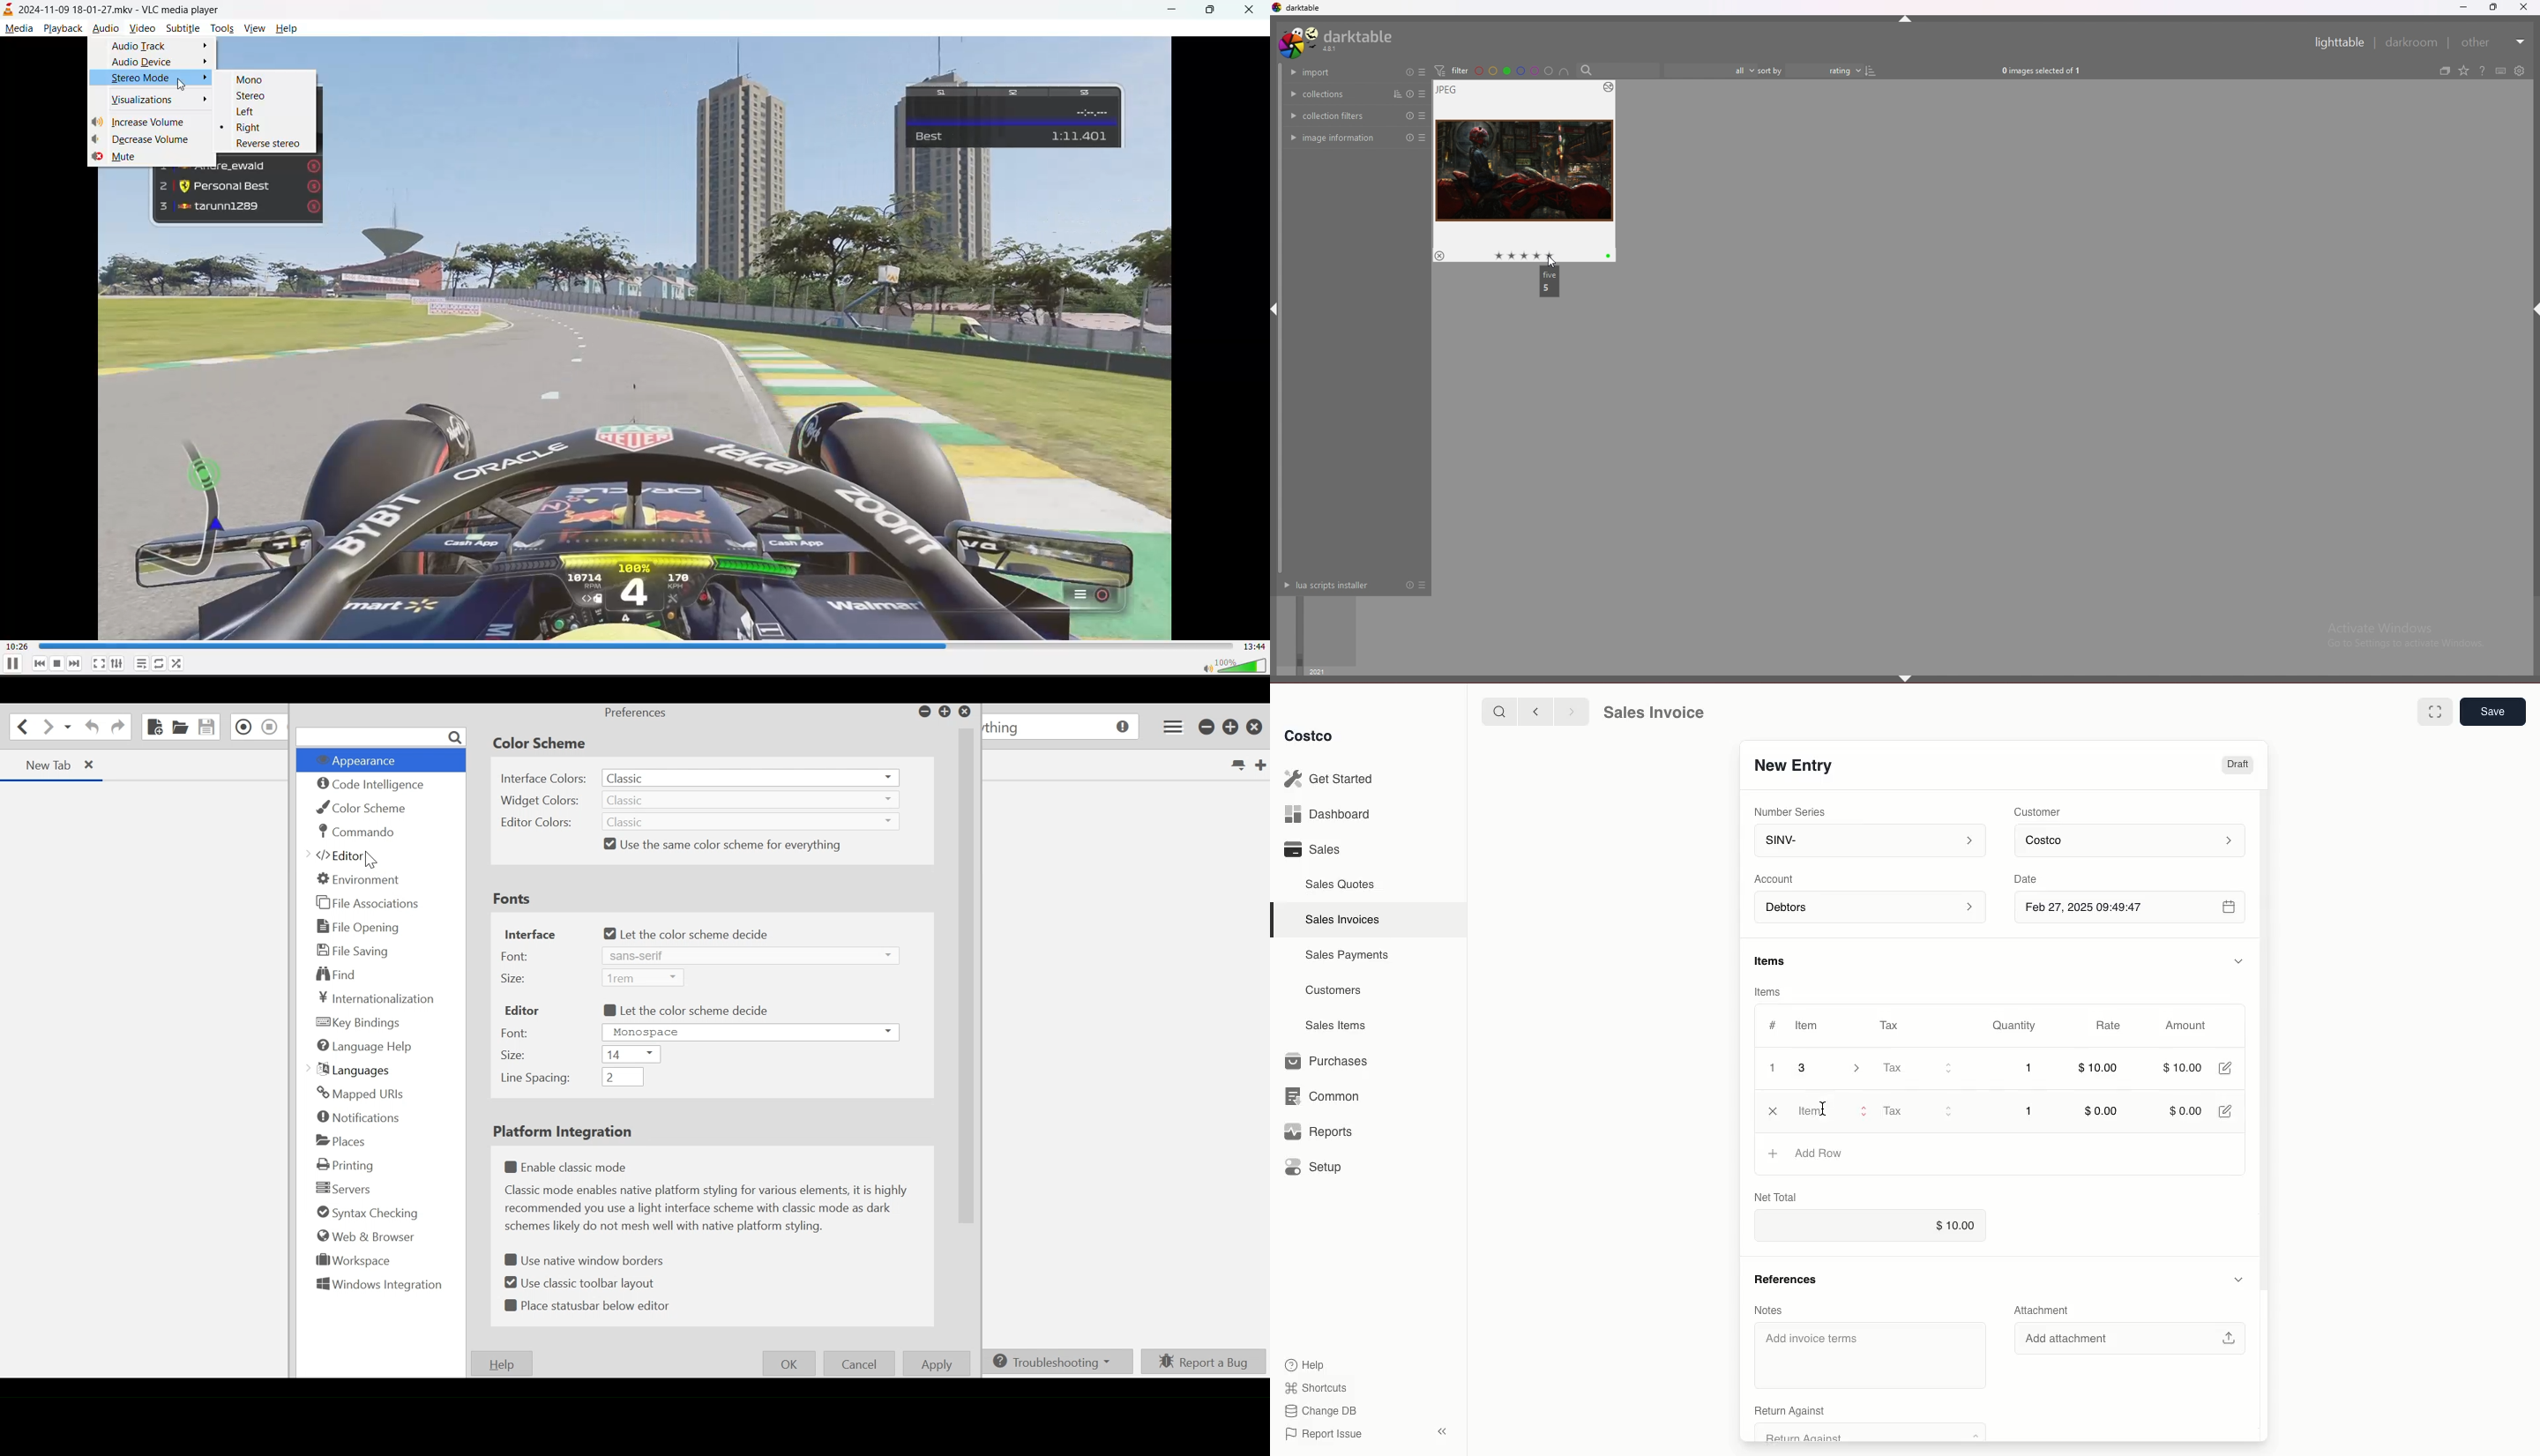 The height and width of the screenshot is (1456, 2548). I want to click on ‘Add Row, so click(1822, 1155).